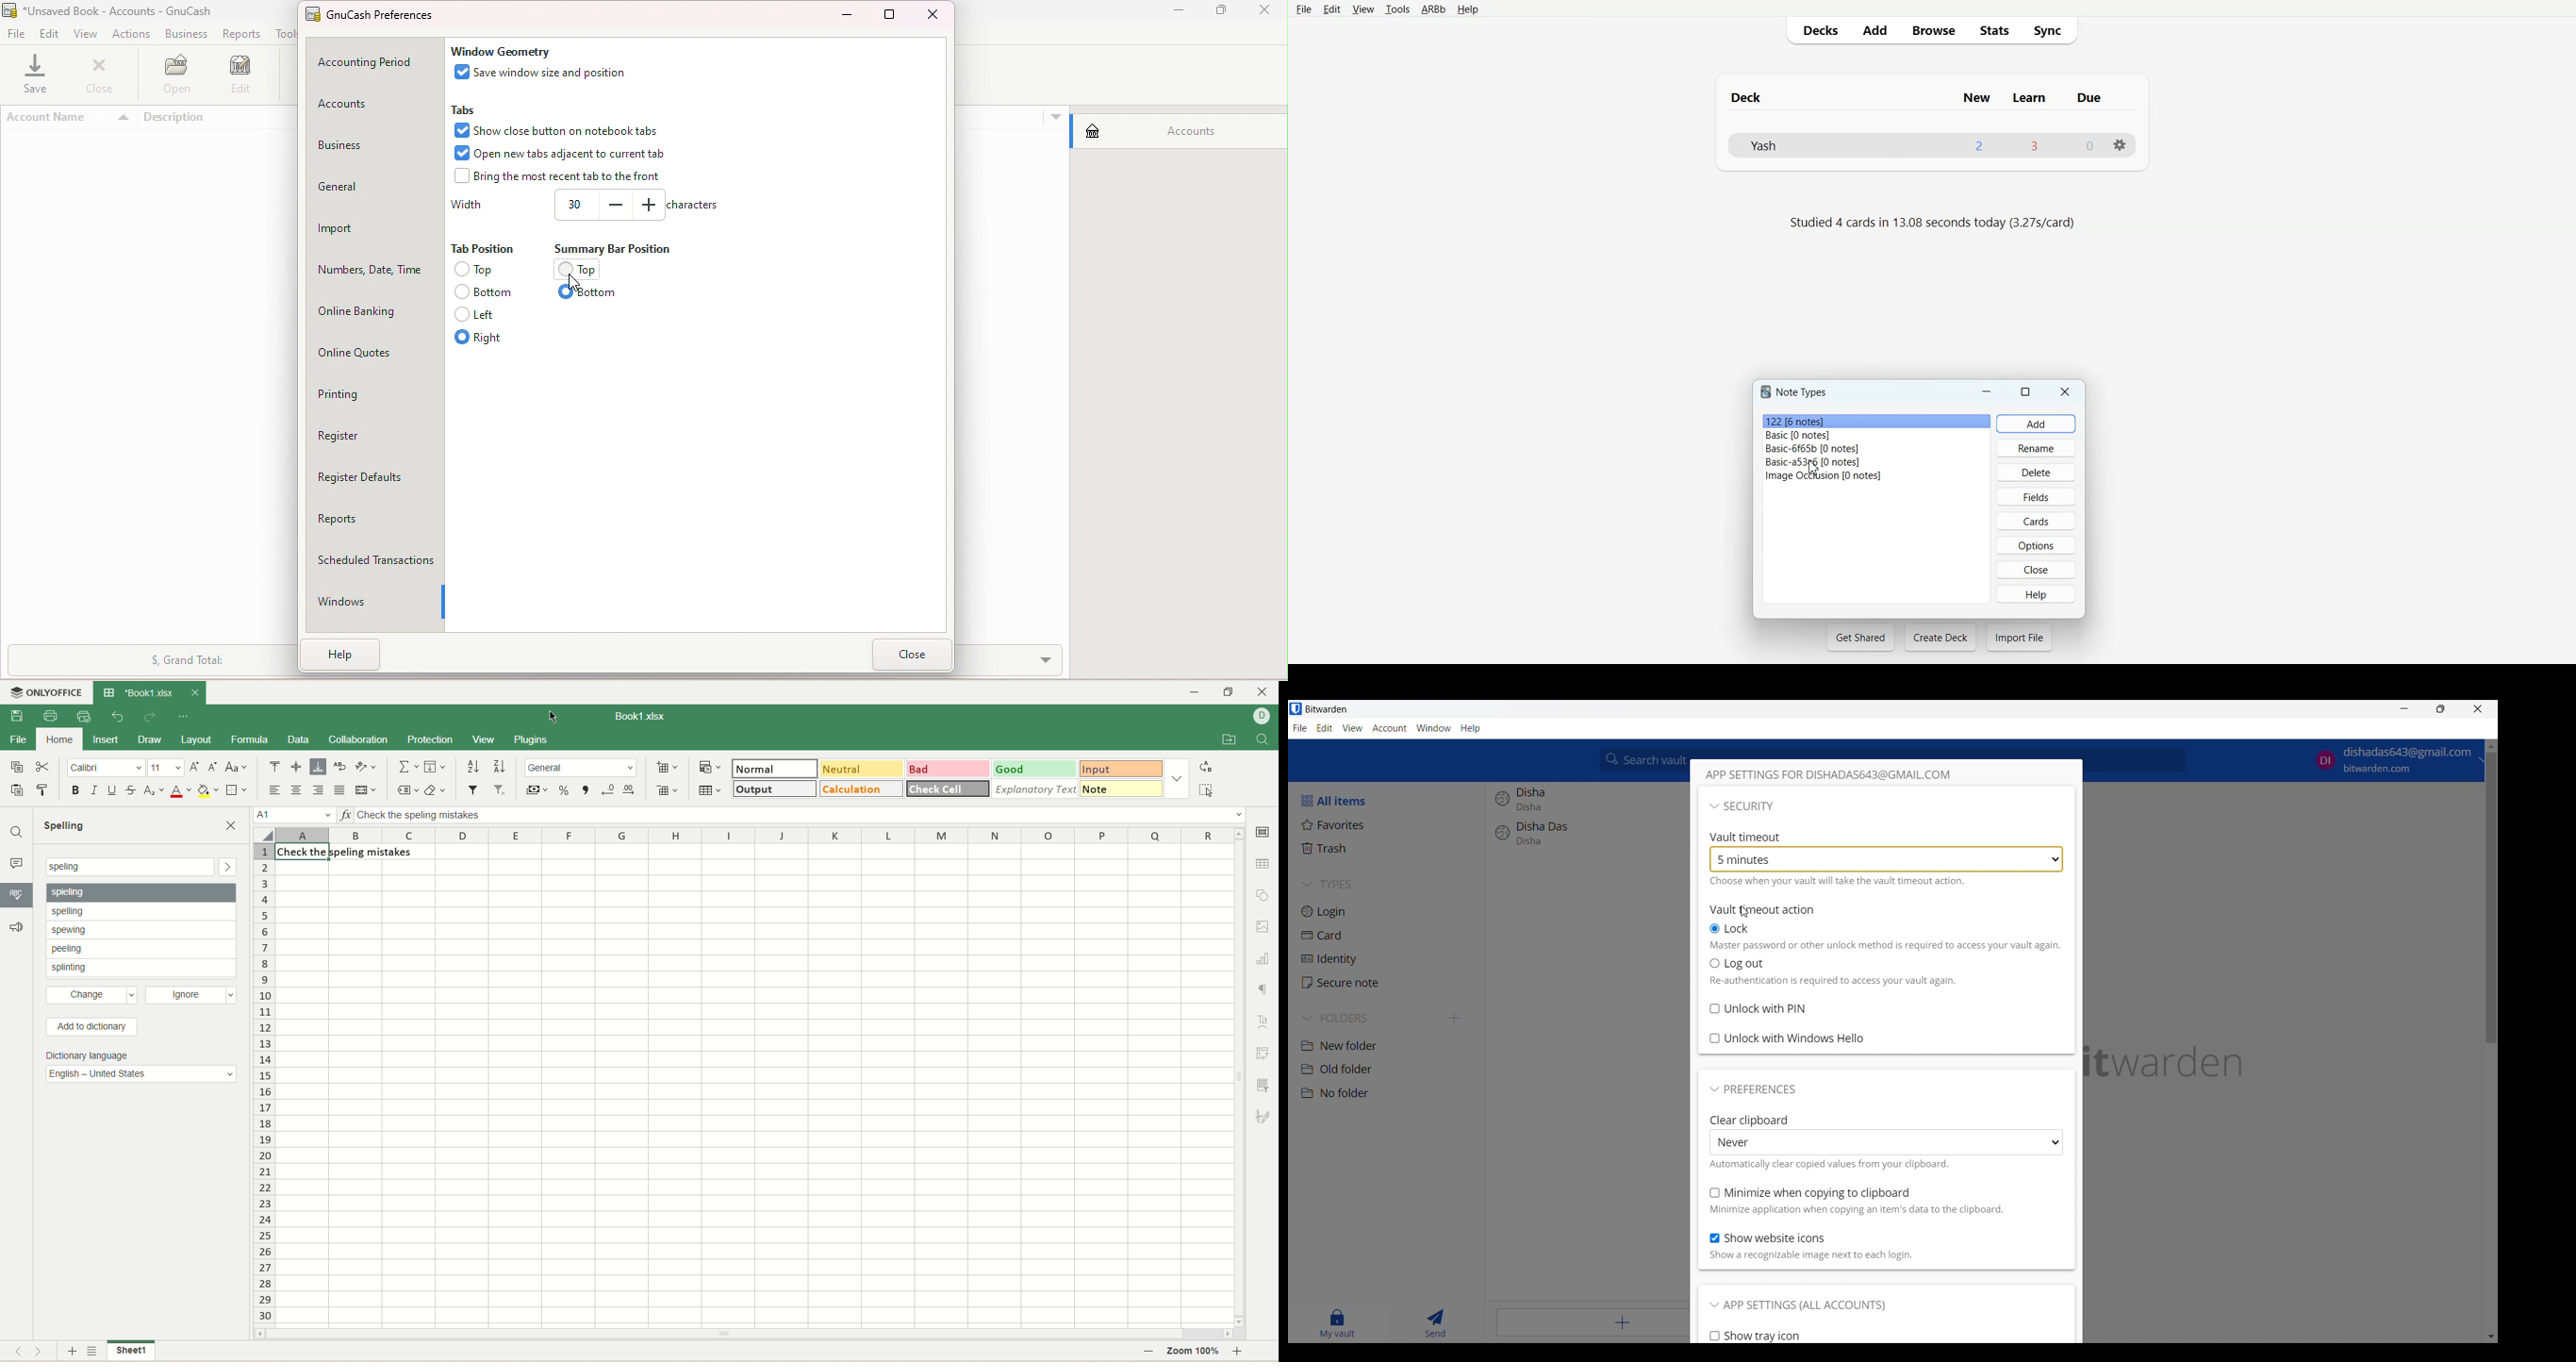 The width and height of the screenshot is (2576, 1372). Describe the element at coordinates (236, 768) in the screenshot. I see `change case` at that location.